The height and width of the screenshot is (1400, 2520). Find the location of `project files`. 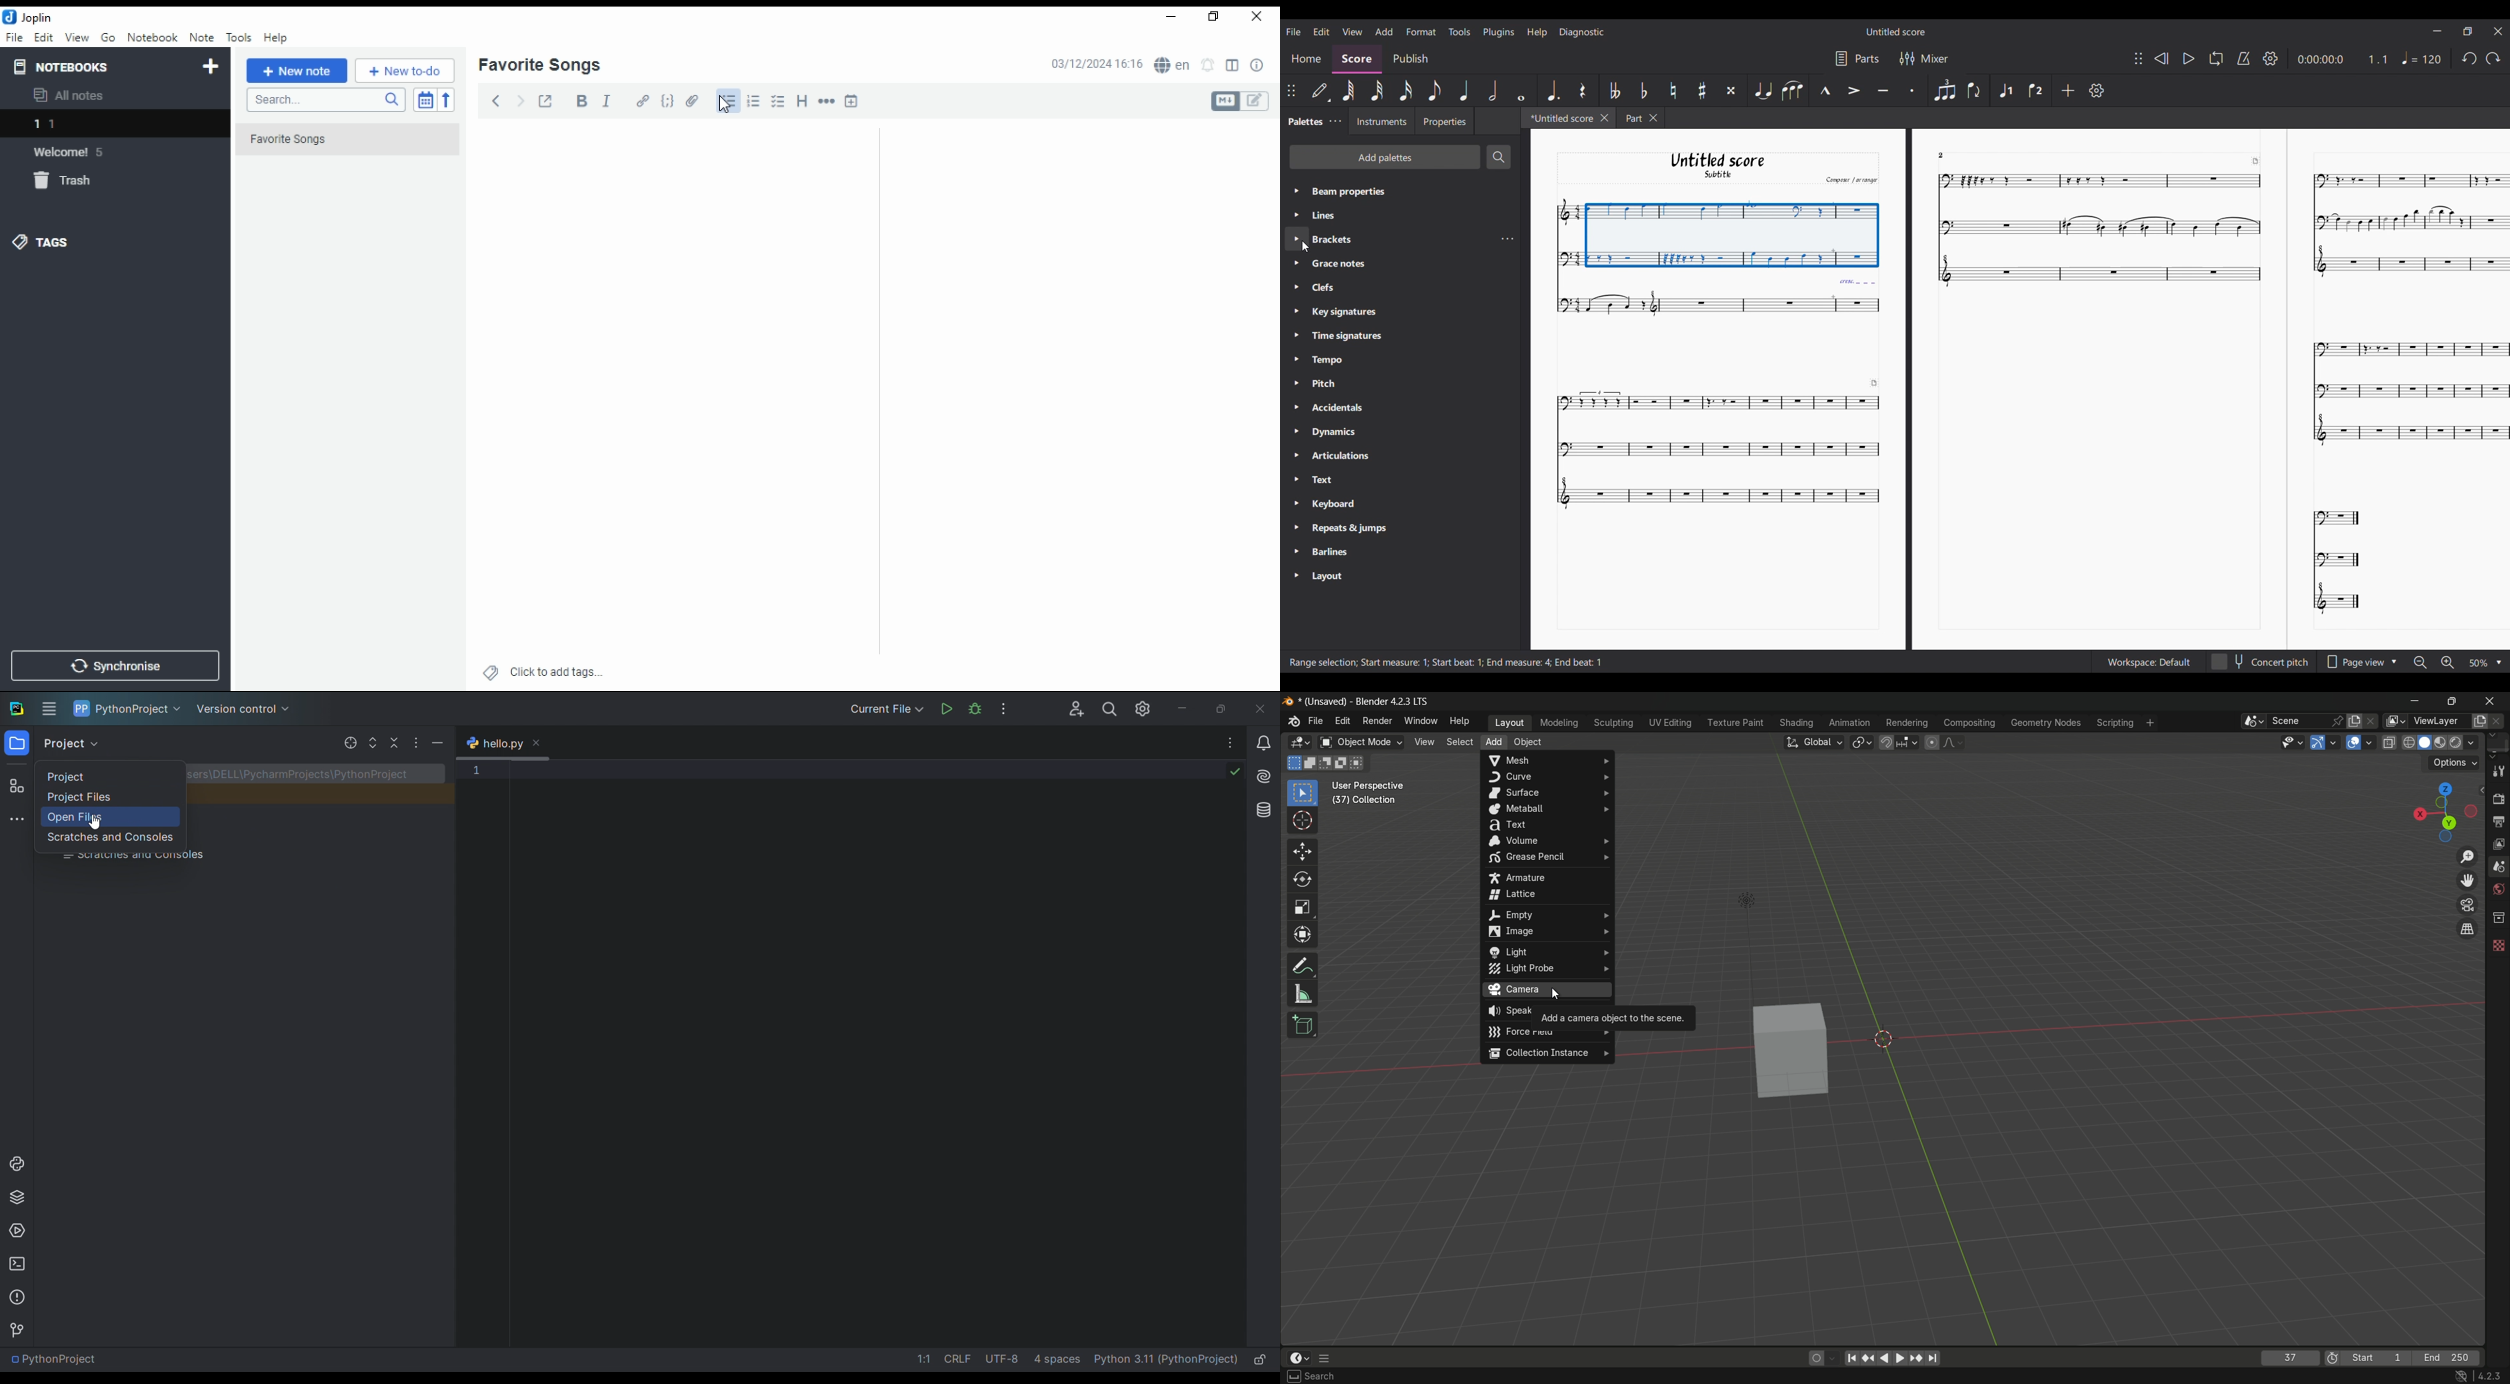

project files is located at coordinates (108, 797).